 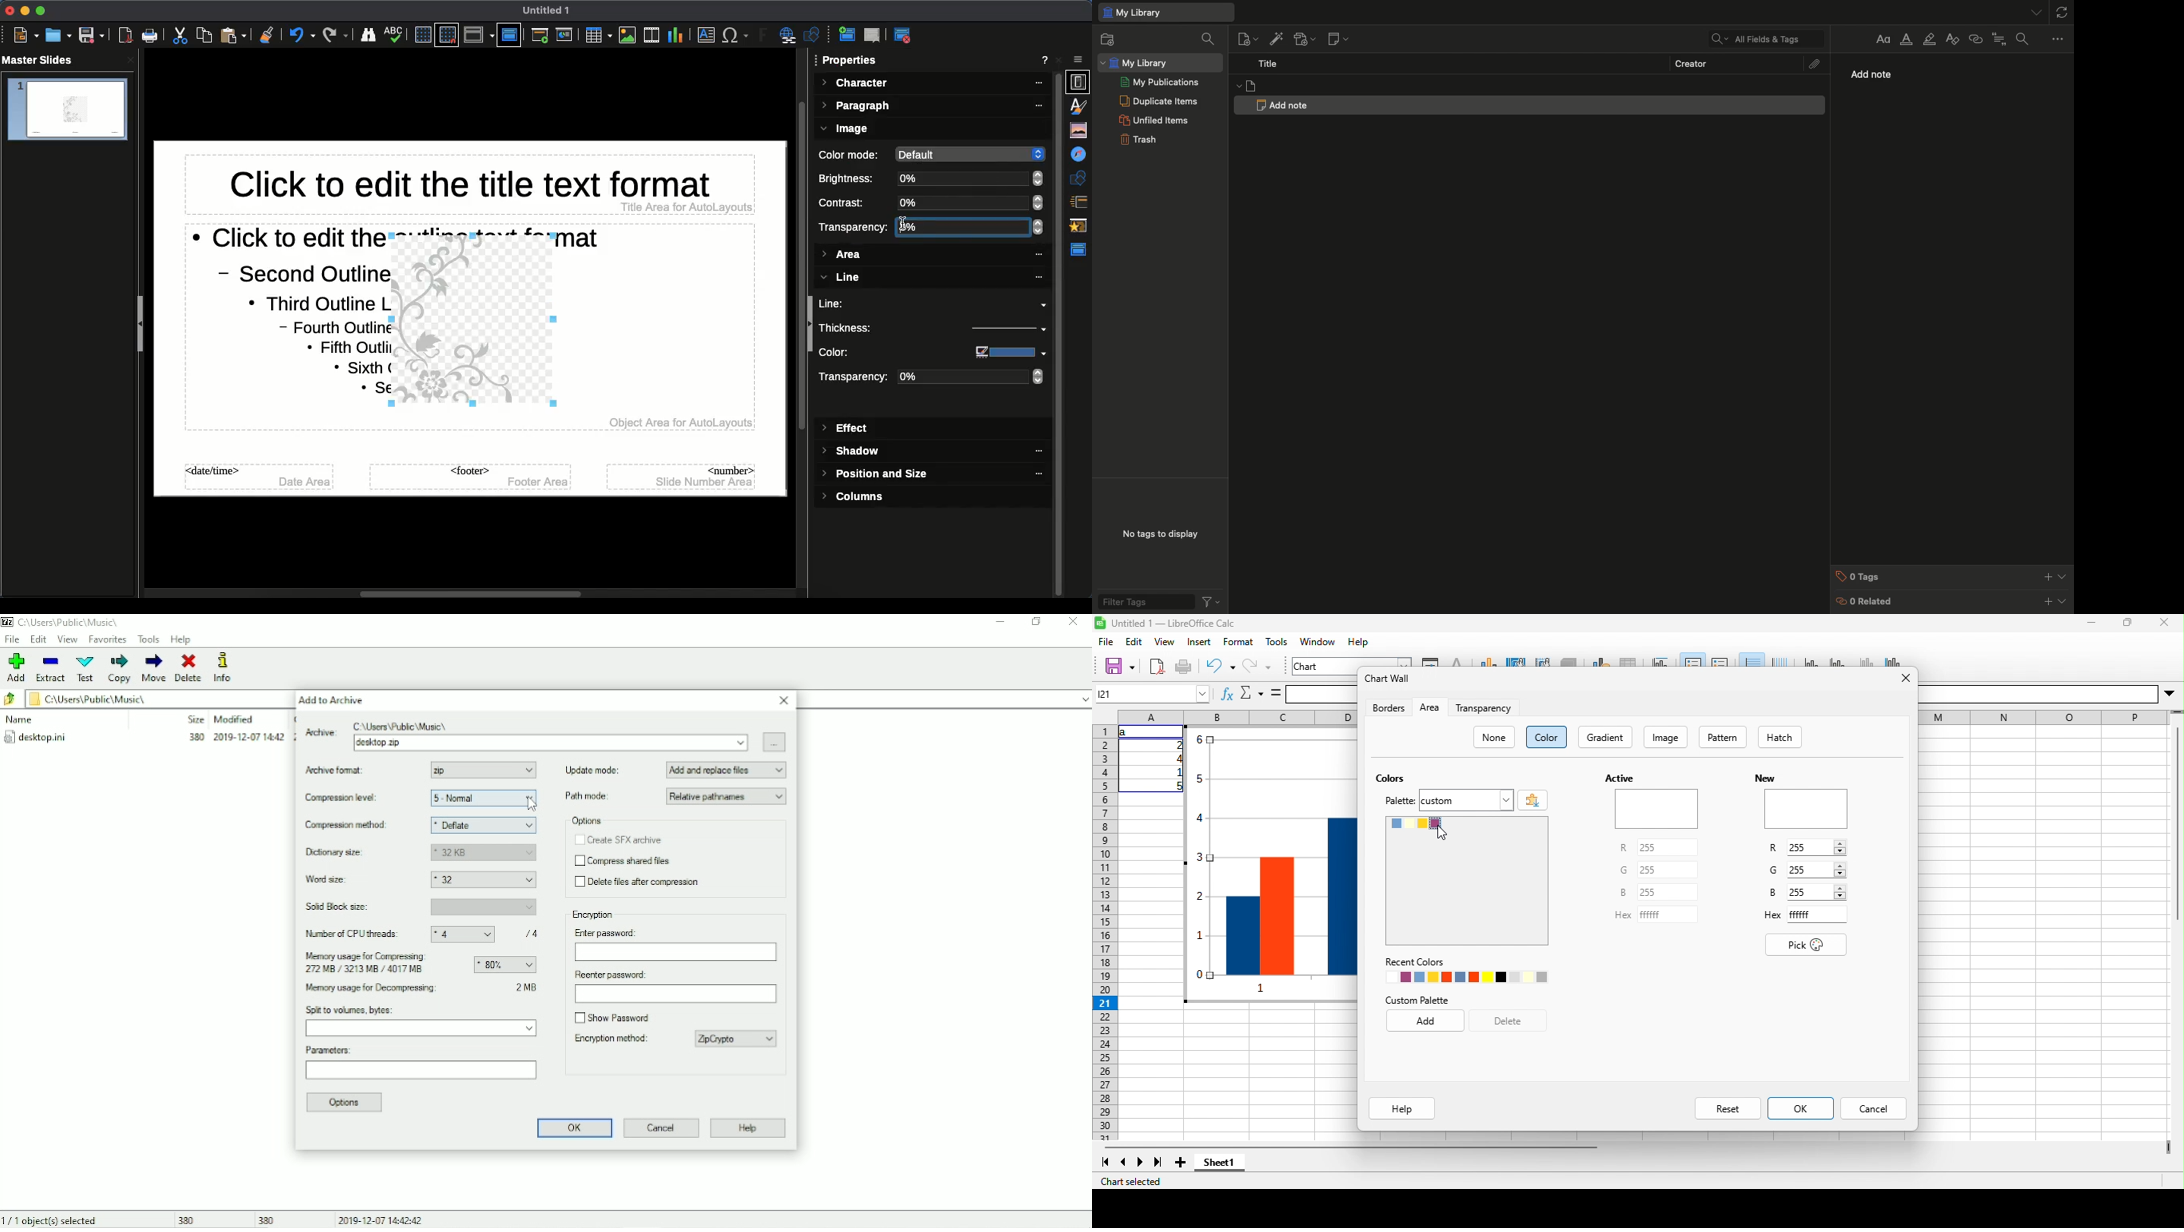 What do you see at coordinates (1840, 847) in the screenshot?
I see `Increase decrease R value` at bounding box center [1840, 847].